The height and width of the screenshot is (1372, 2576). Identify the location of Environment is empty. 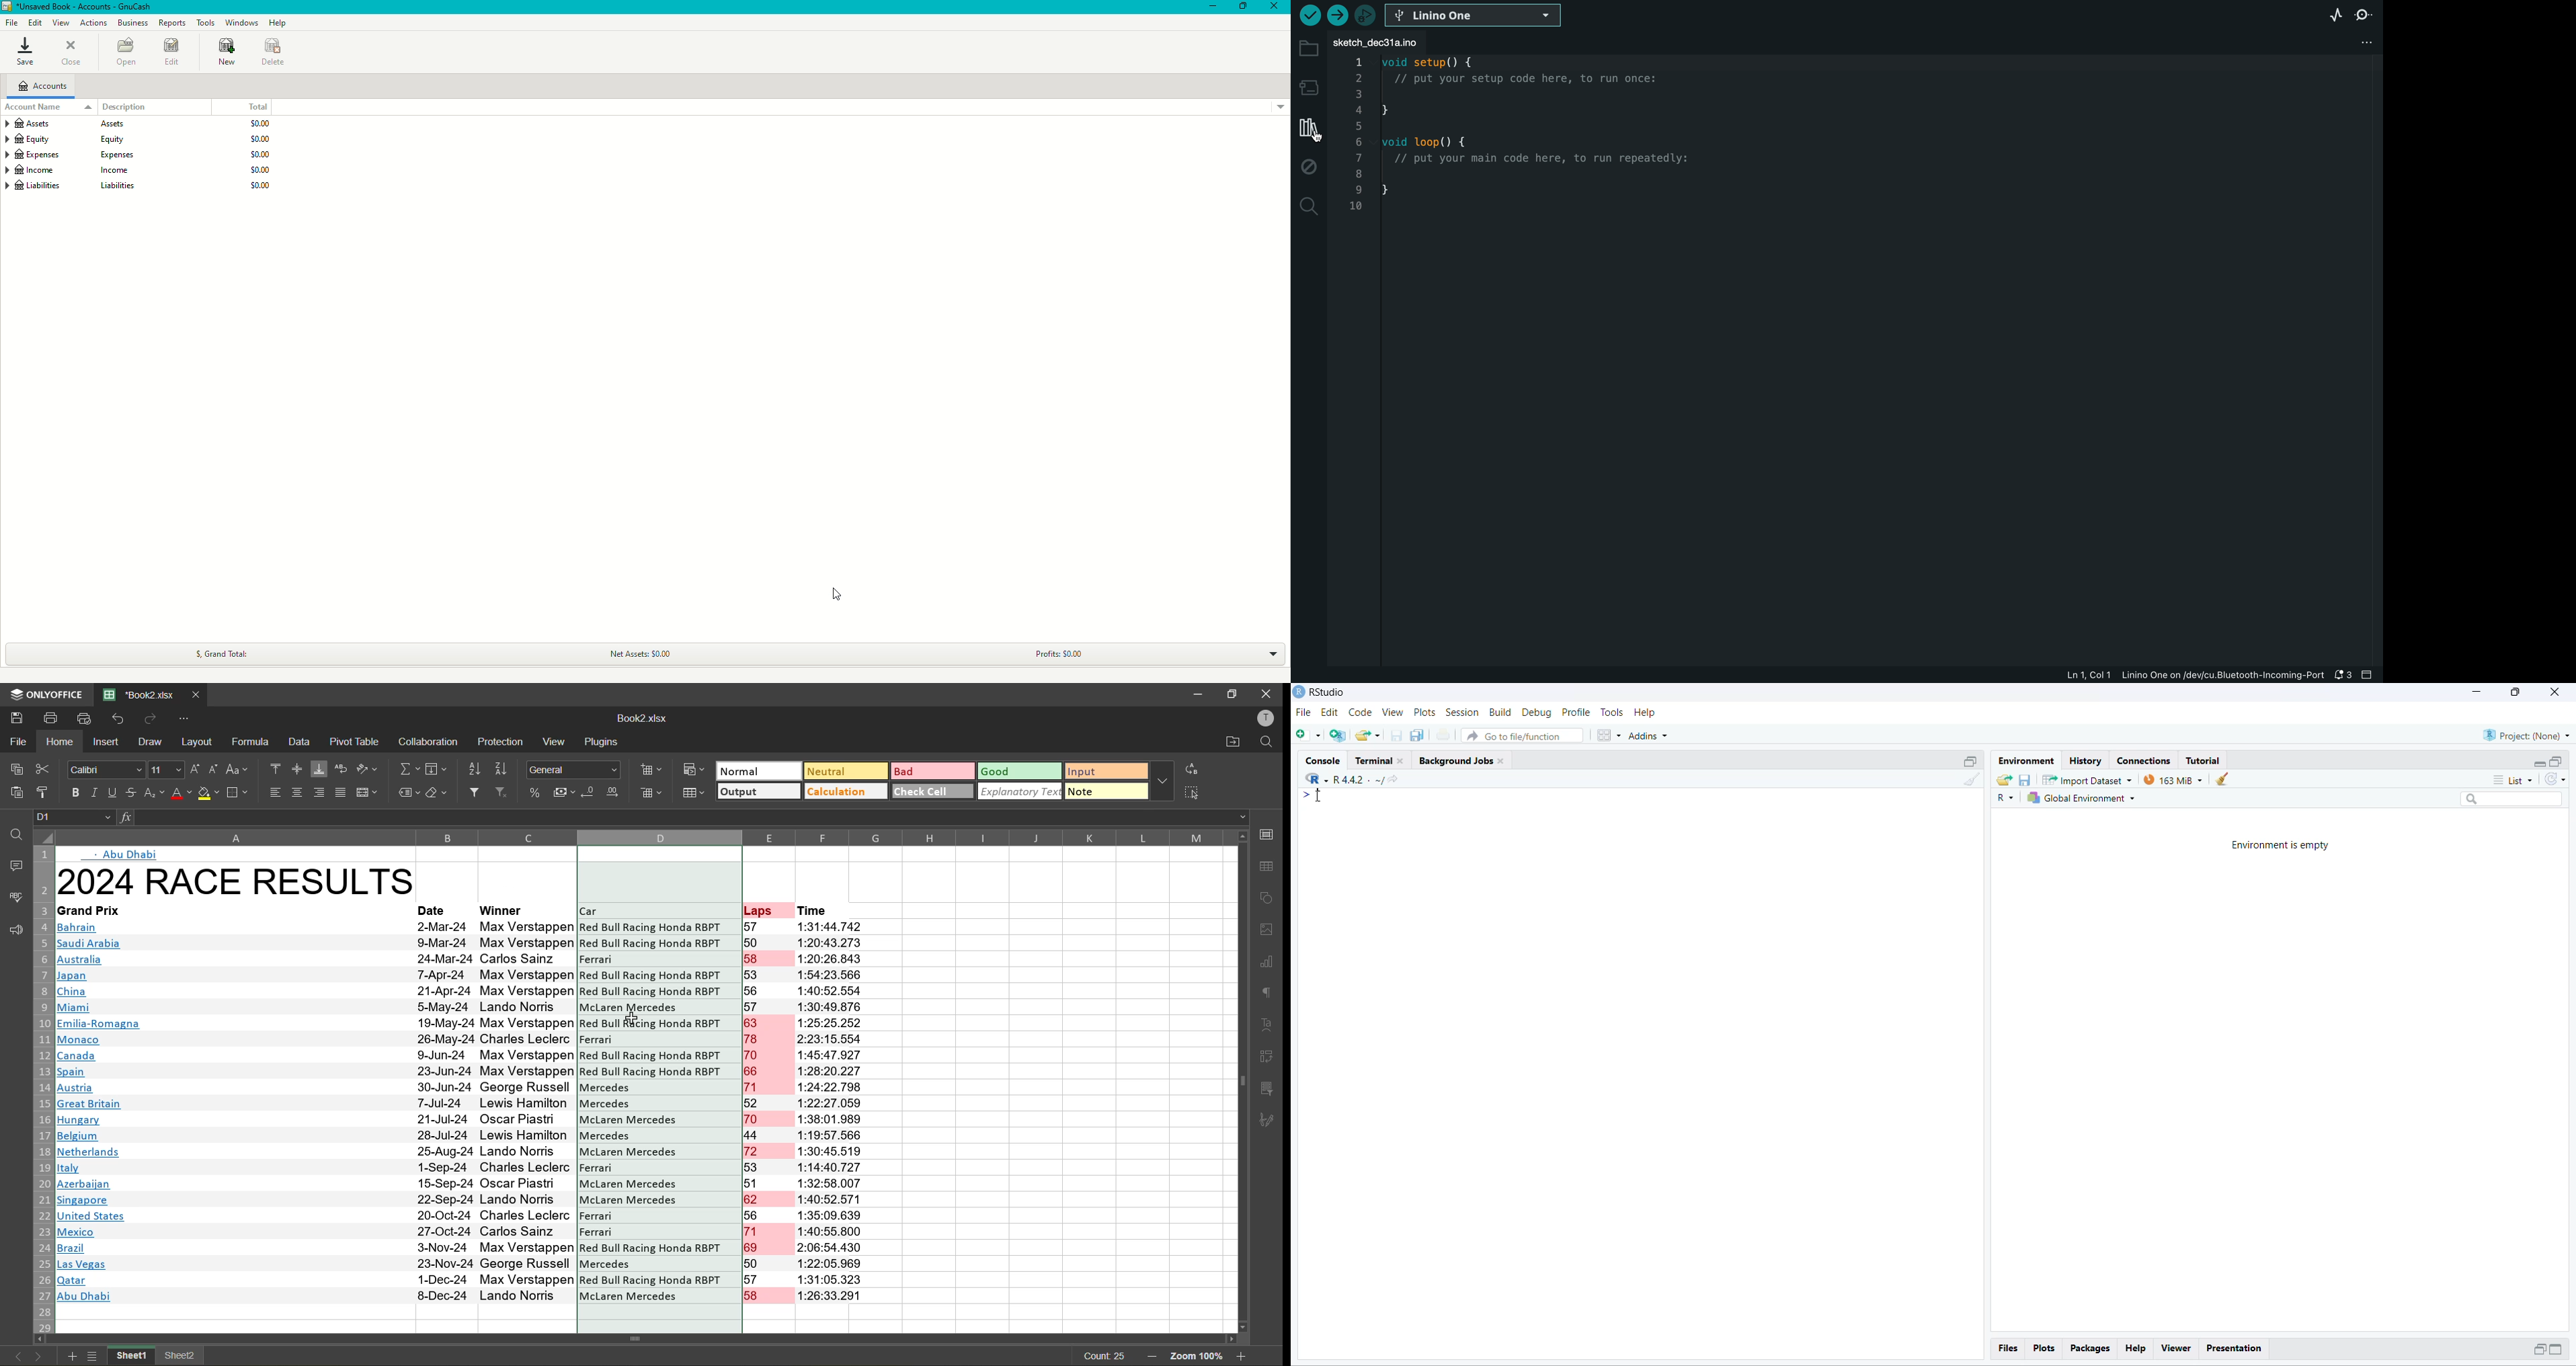
(2280, 847).